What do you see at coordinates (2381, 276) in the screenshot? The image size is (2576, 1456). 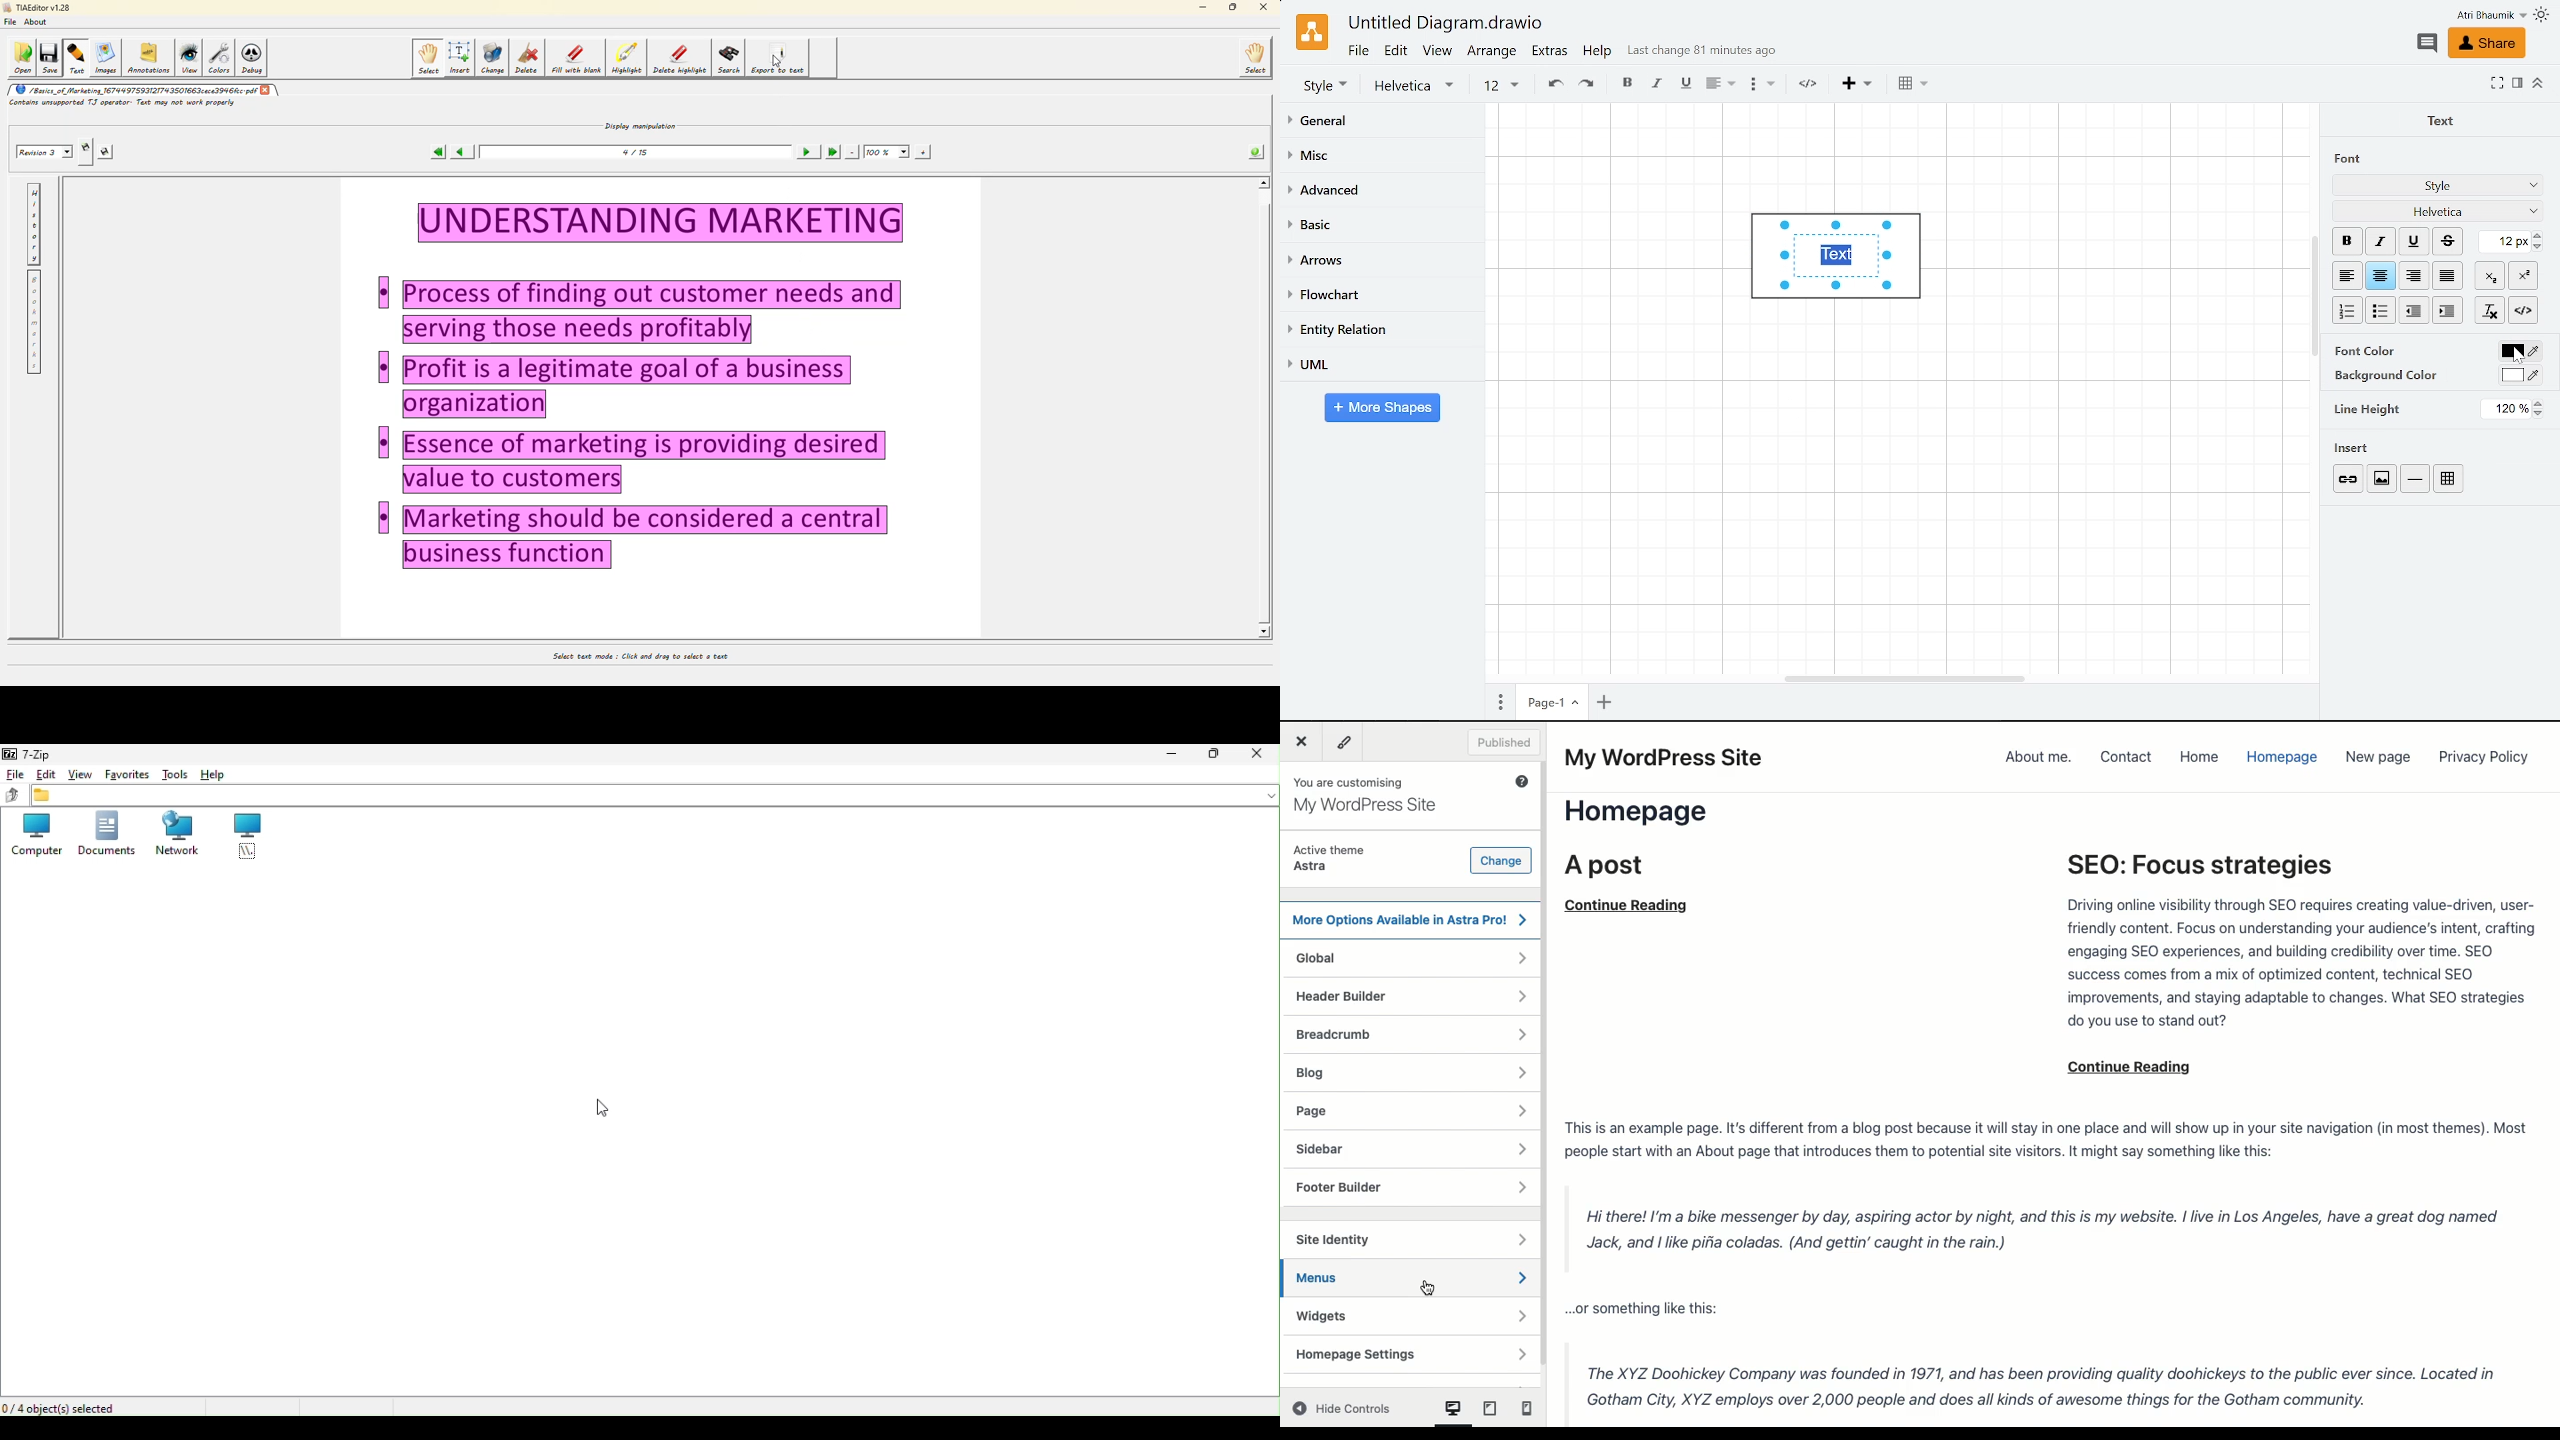 I see `center` at bounding box center [2381, 276].